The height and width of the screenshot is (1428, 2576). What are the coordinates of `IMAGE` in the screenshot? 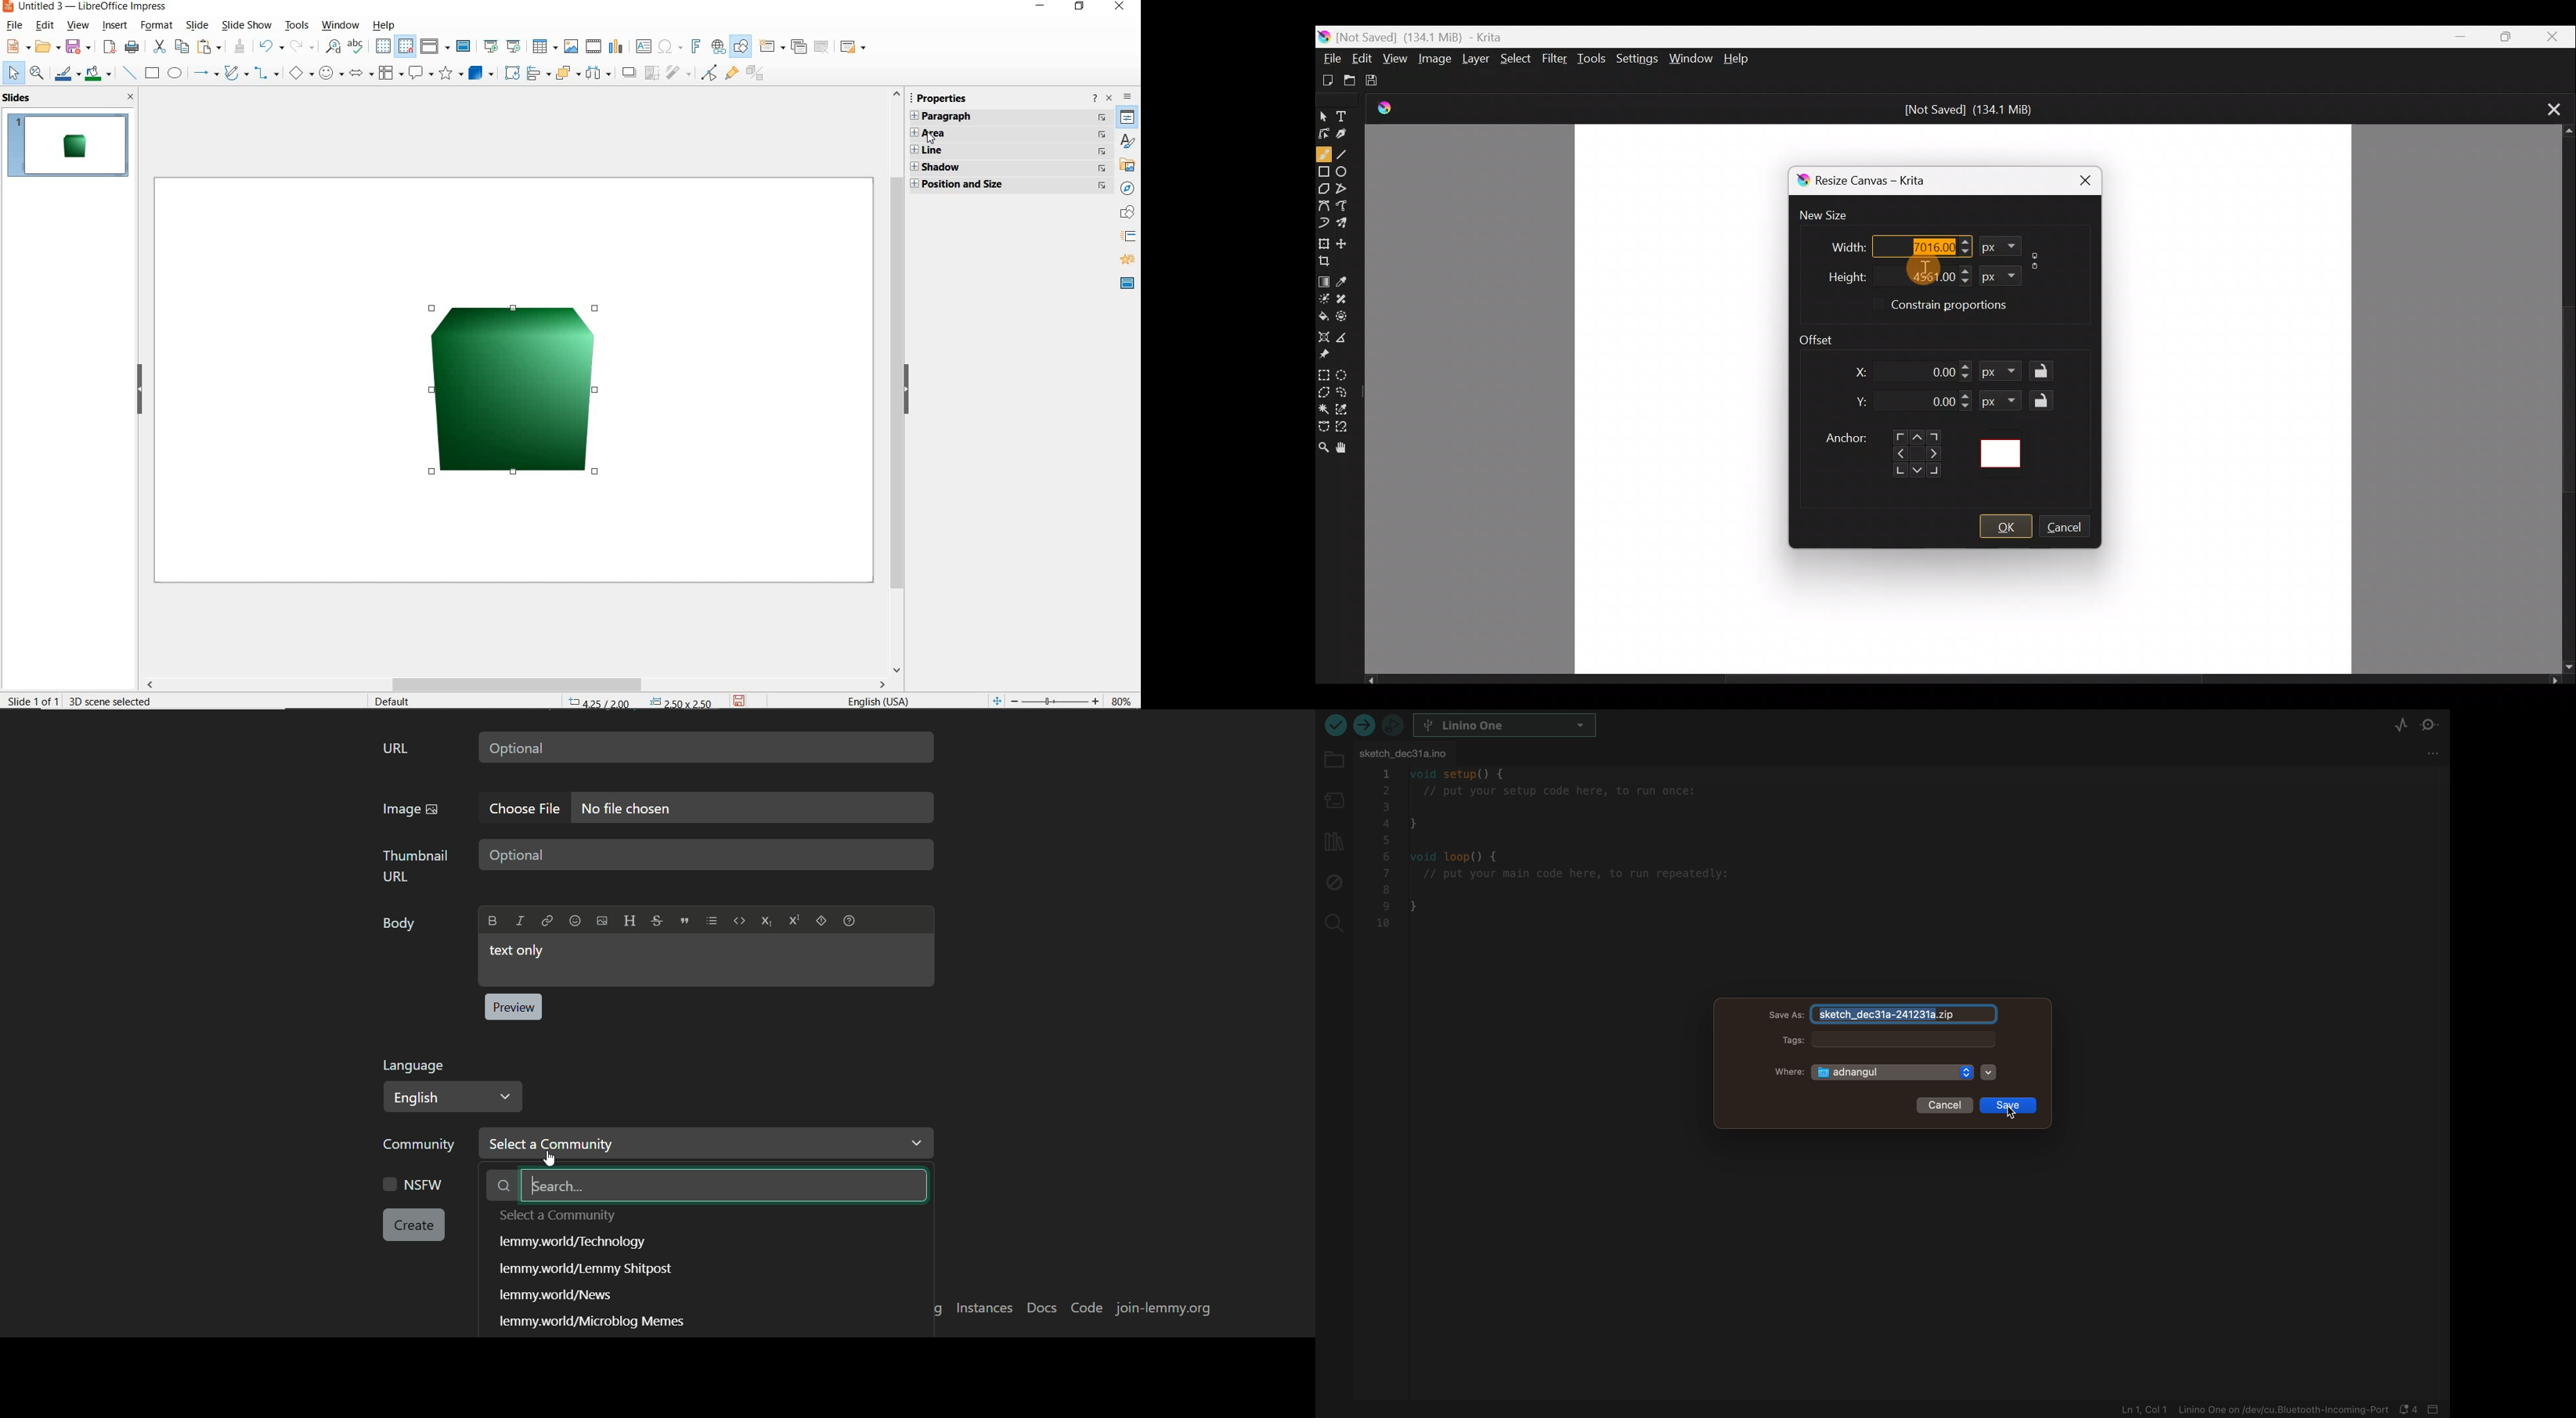 It's located at (512, 389).